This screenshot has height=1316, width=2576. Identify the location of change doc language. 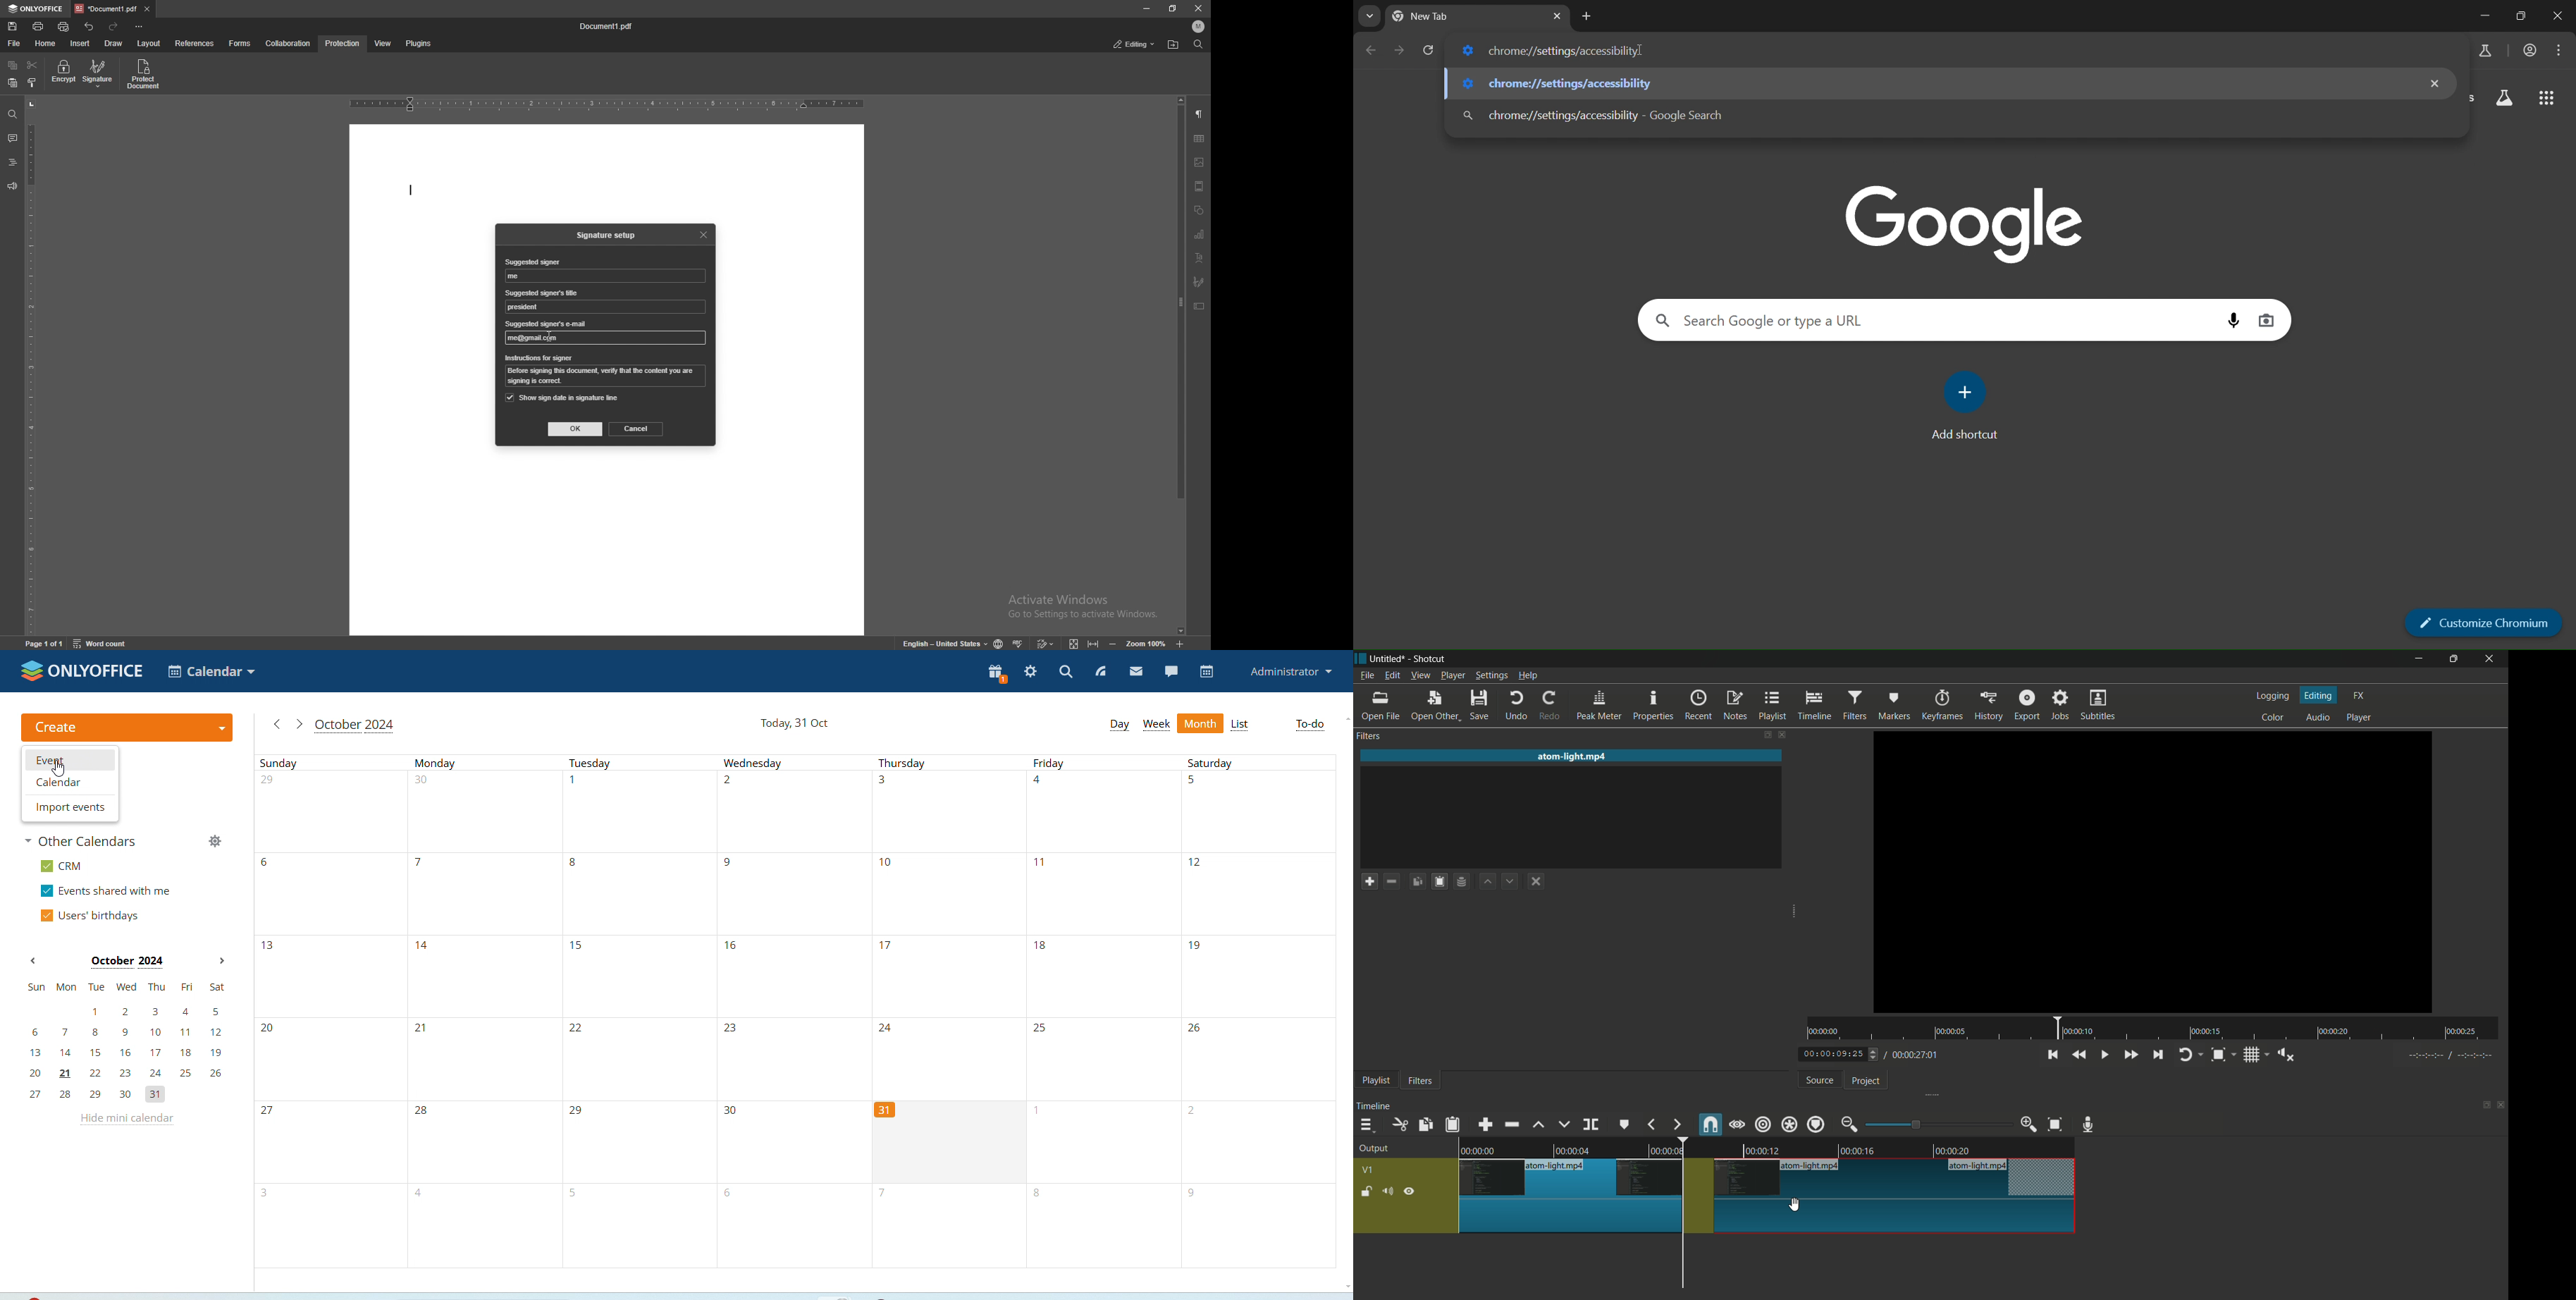
(994, 643).